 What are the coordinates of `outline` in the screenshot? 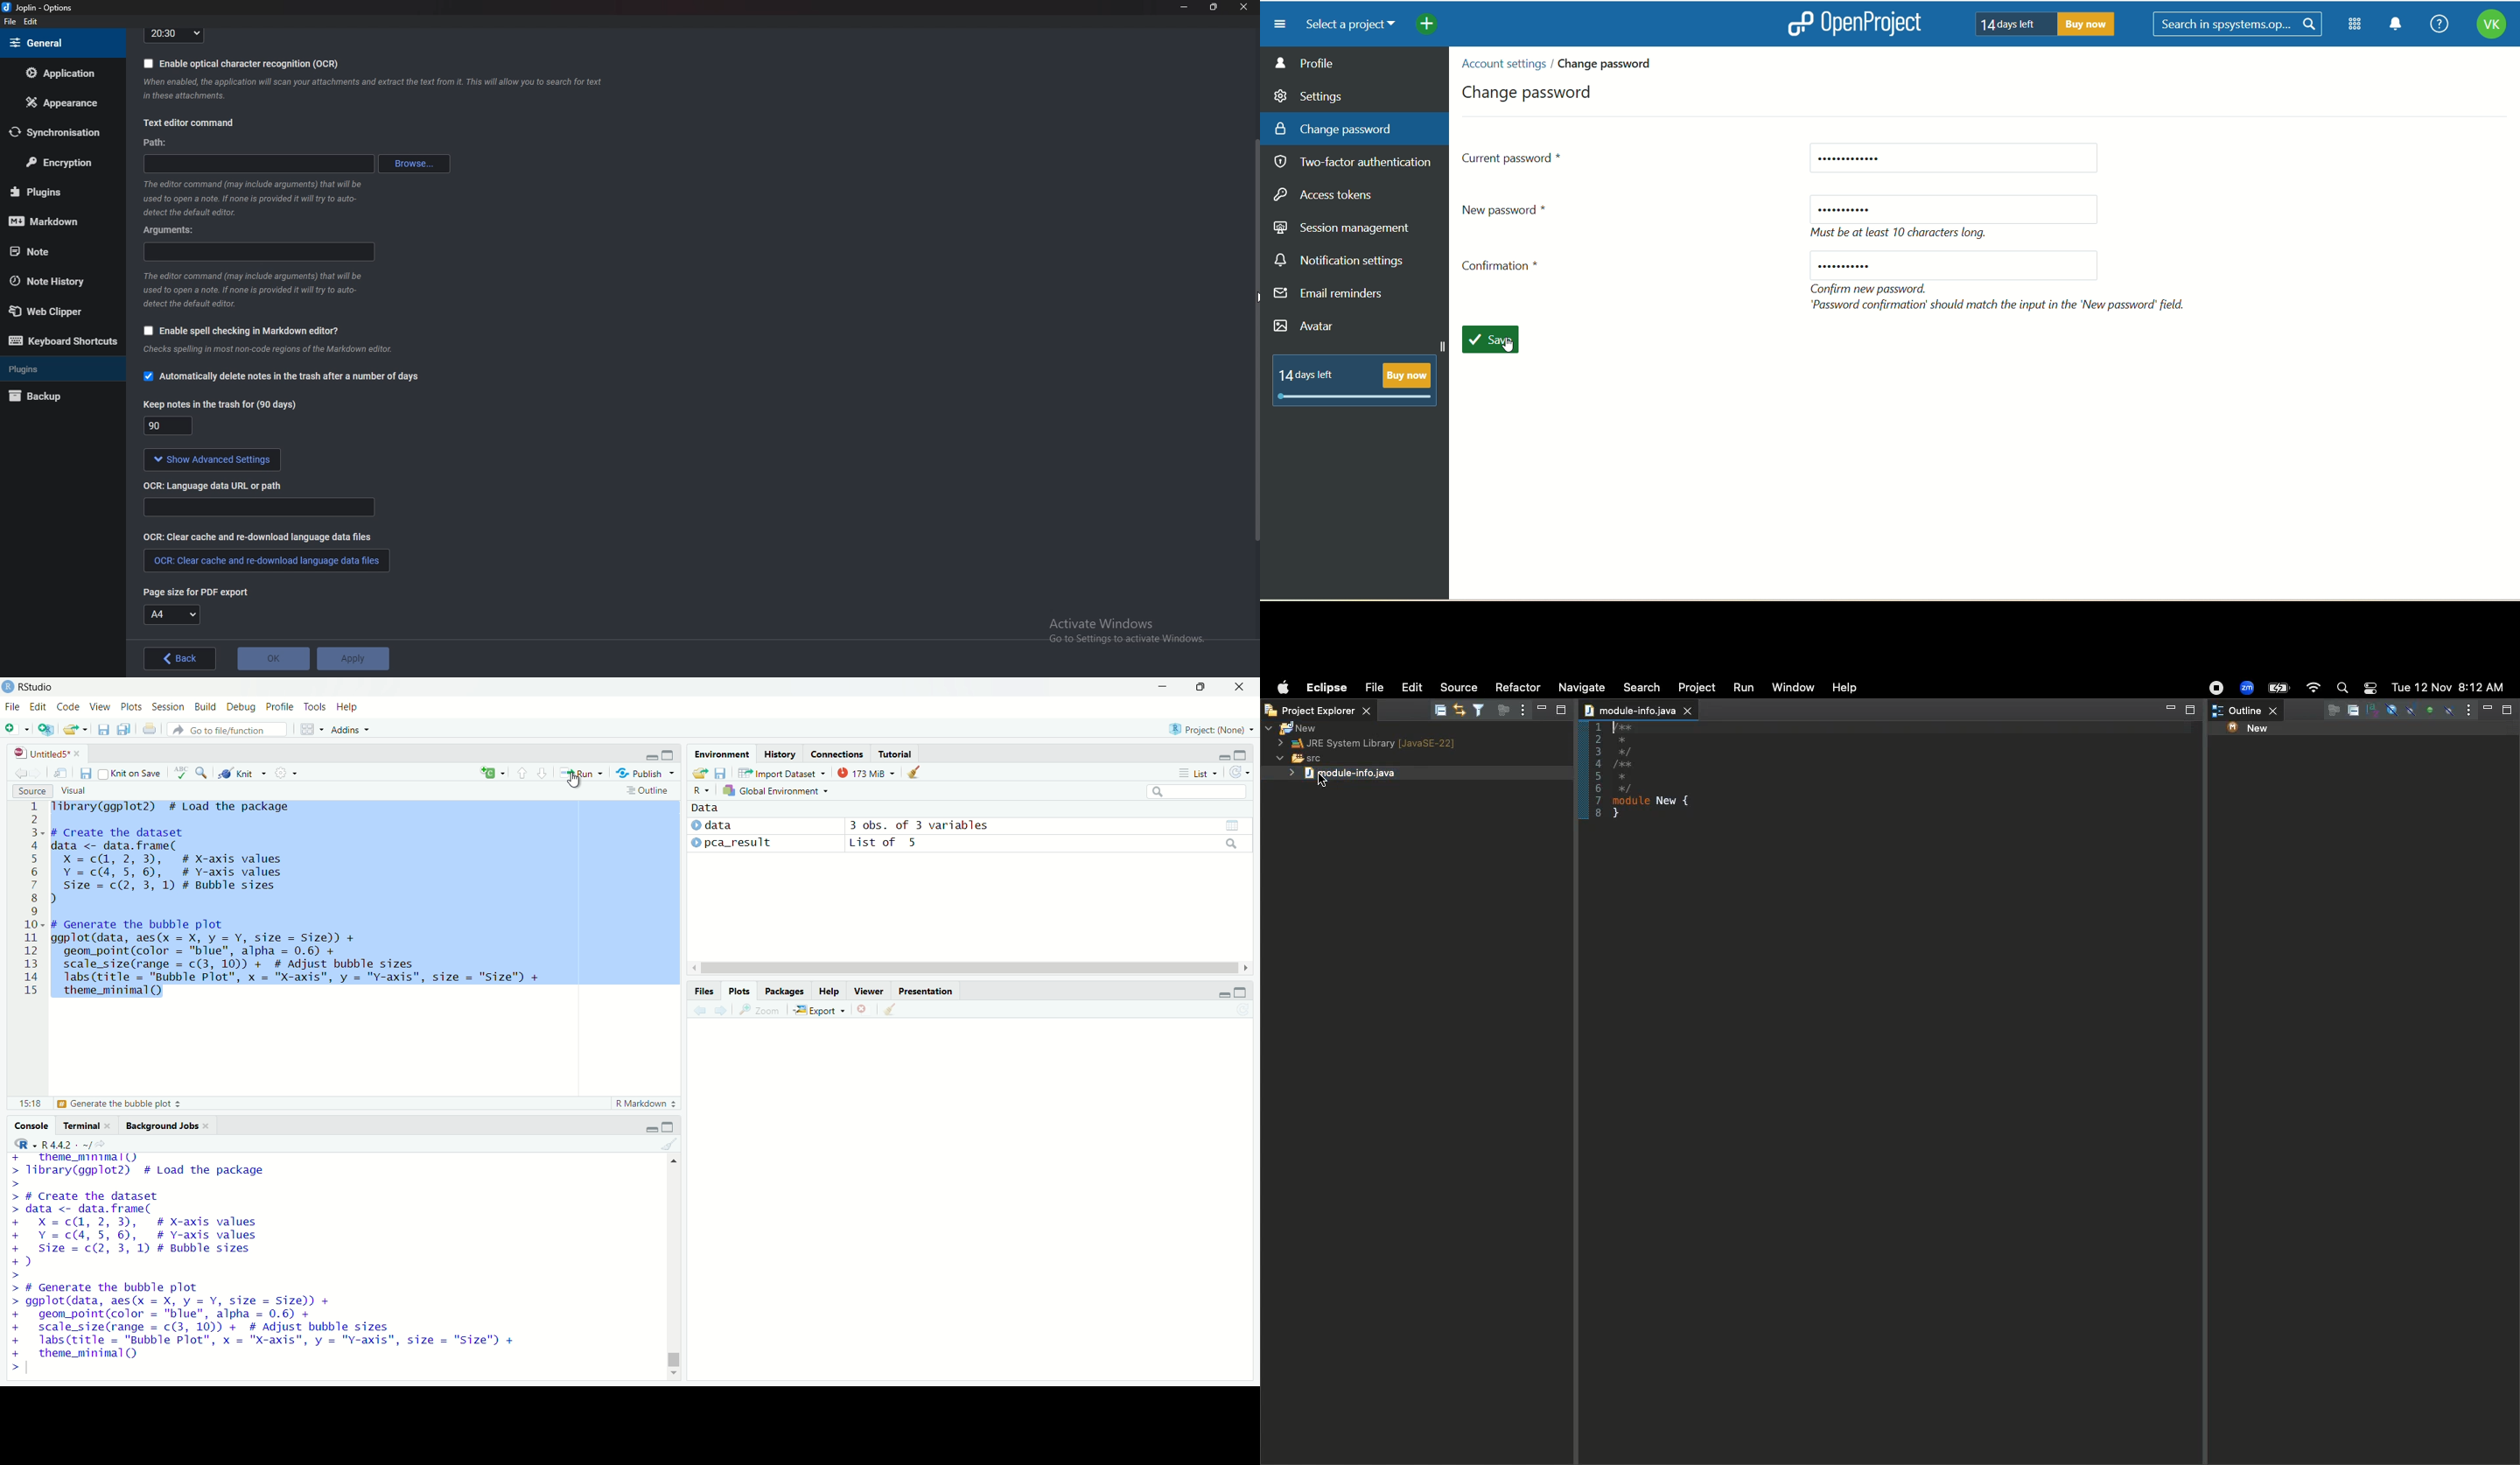 It's located at (648, 790).